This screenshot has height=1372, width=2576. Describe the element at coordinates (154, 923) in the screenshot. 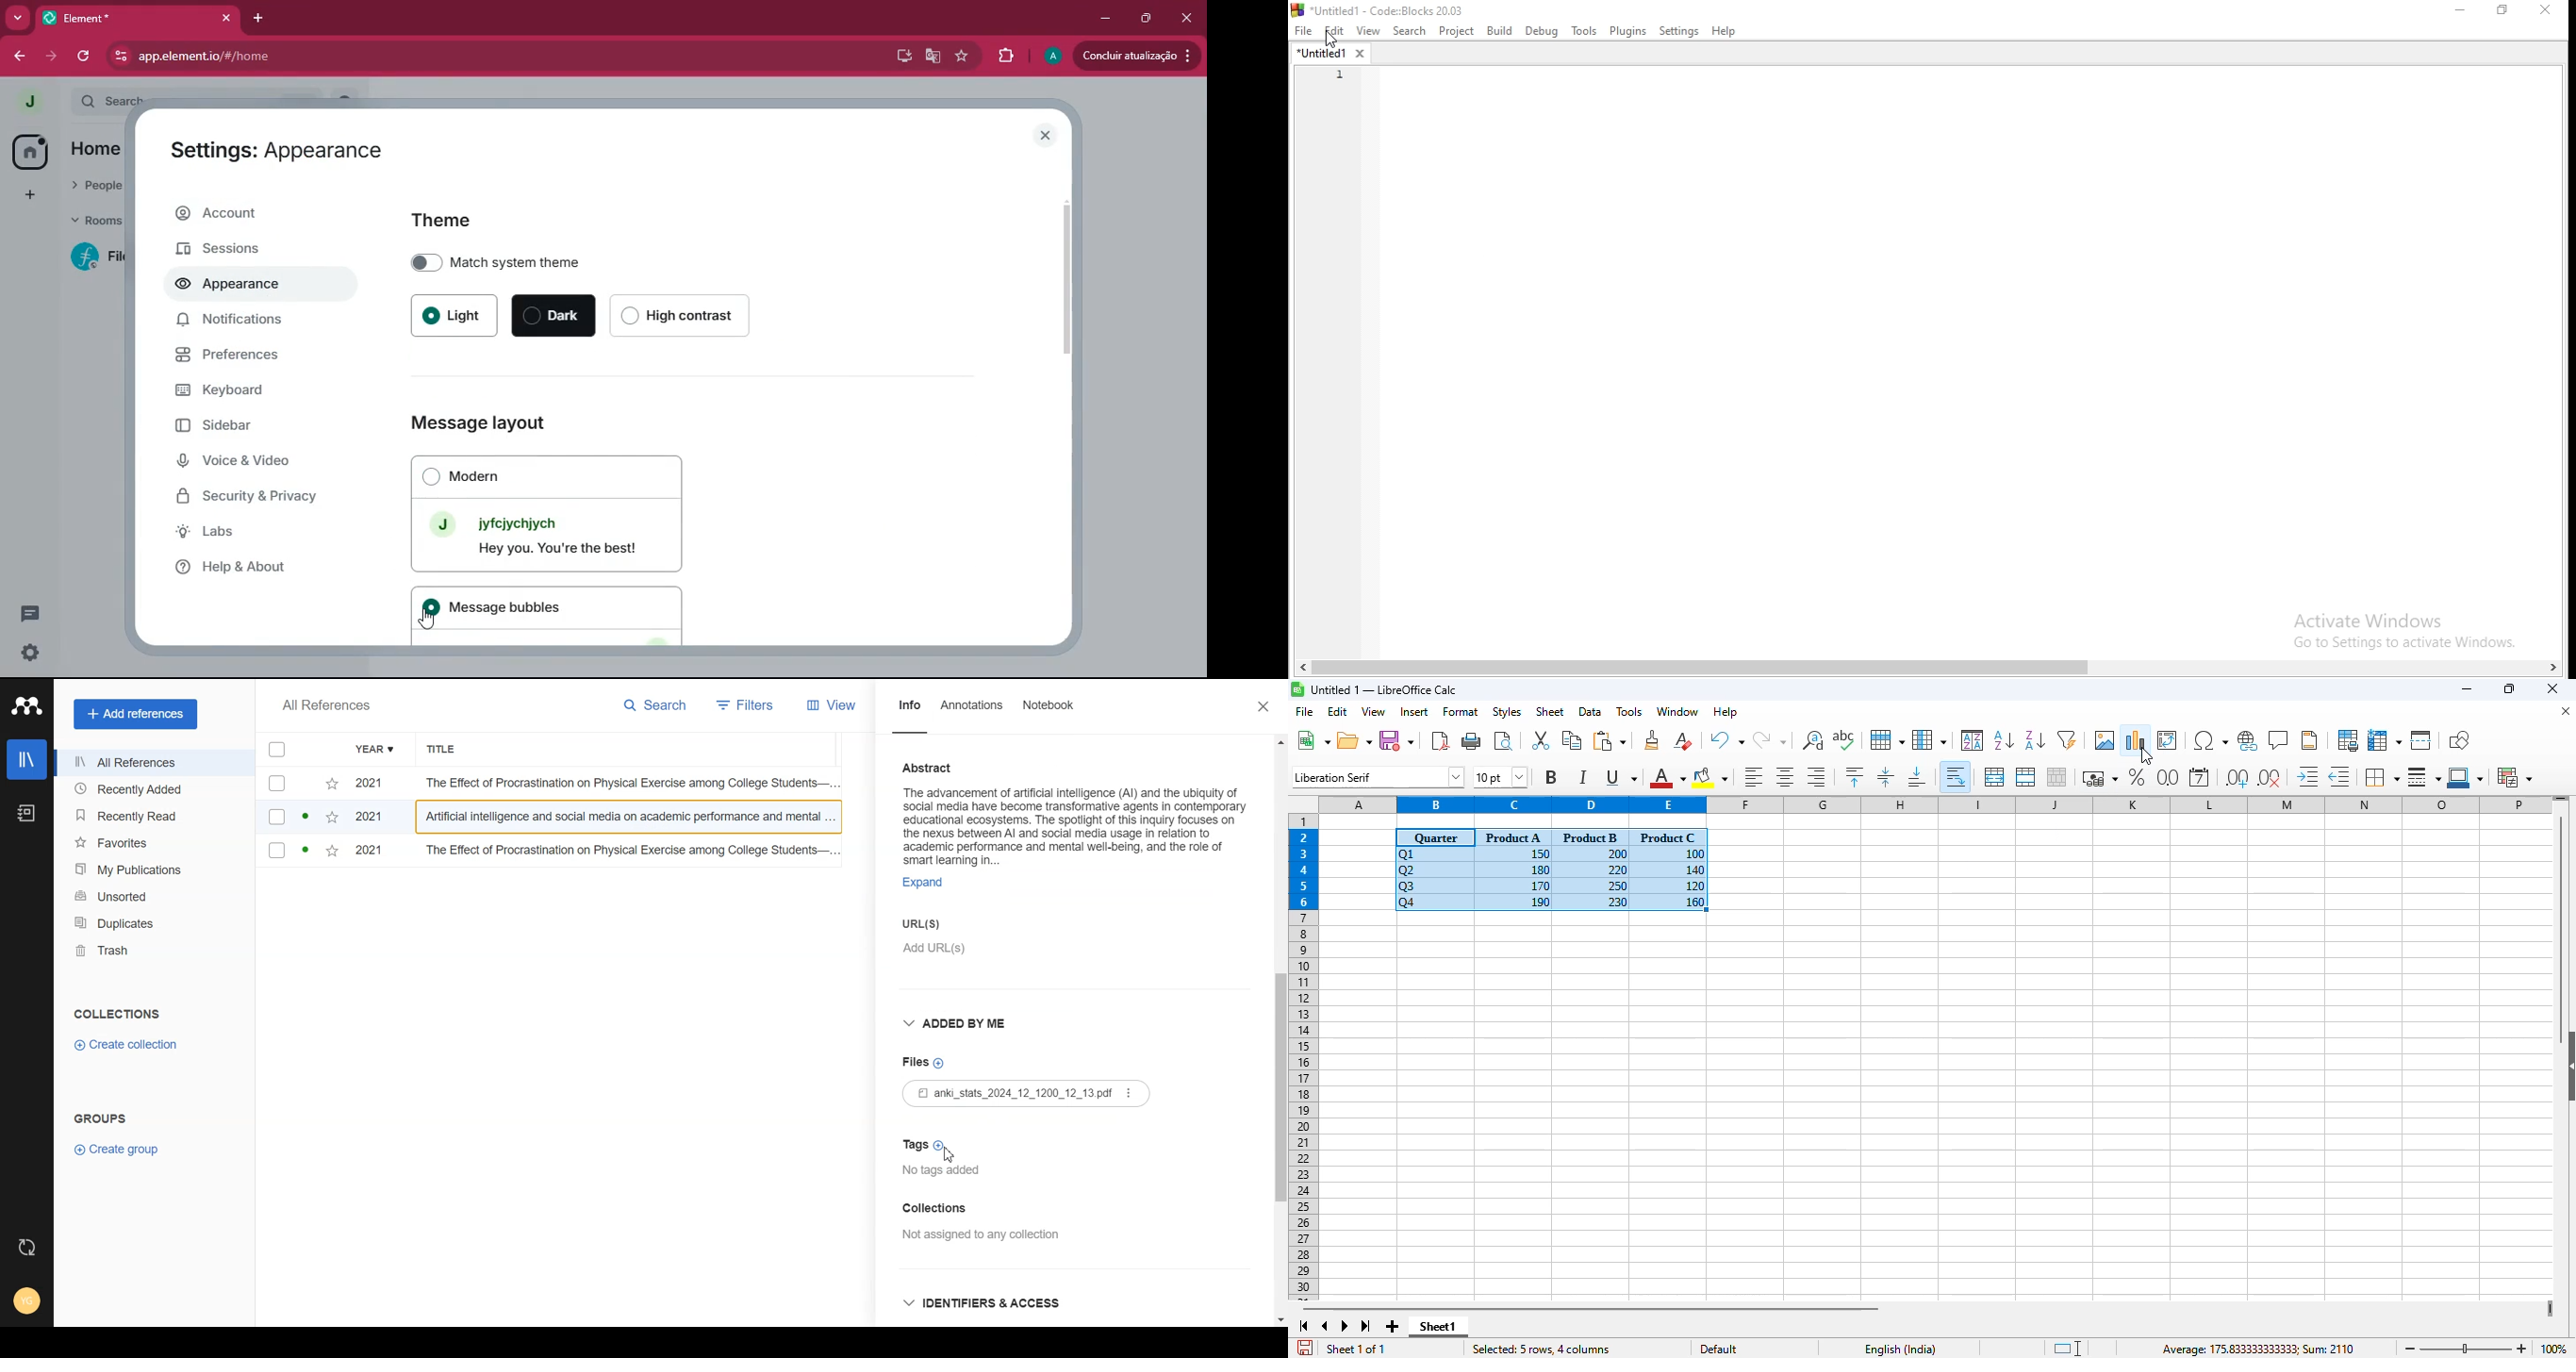

I see `Duplicates` at that location.